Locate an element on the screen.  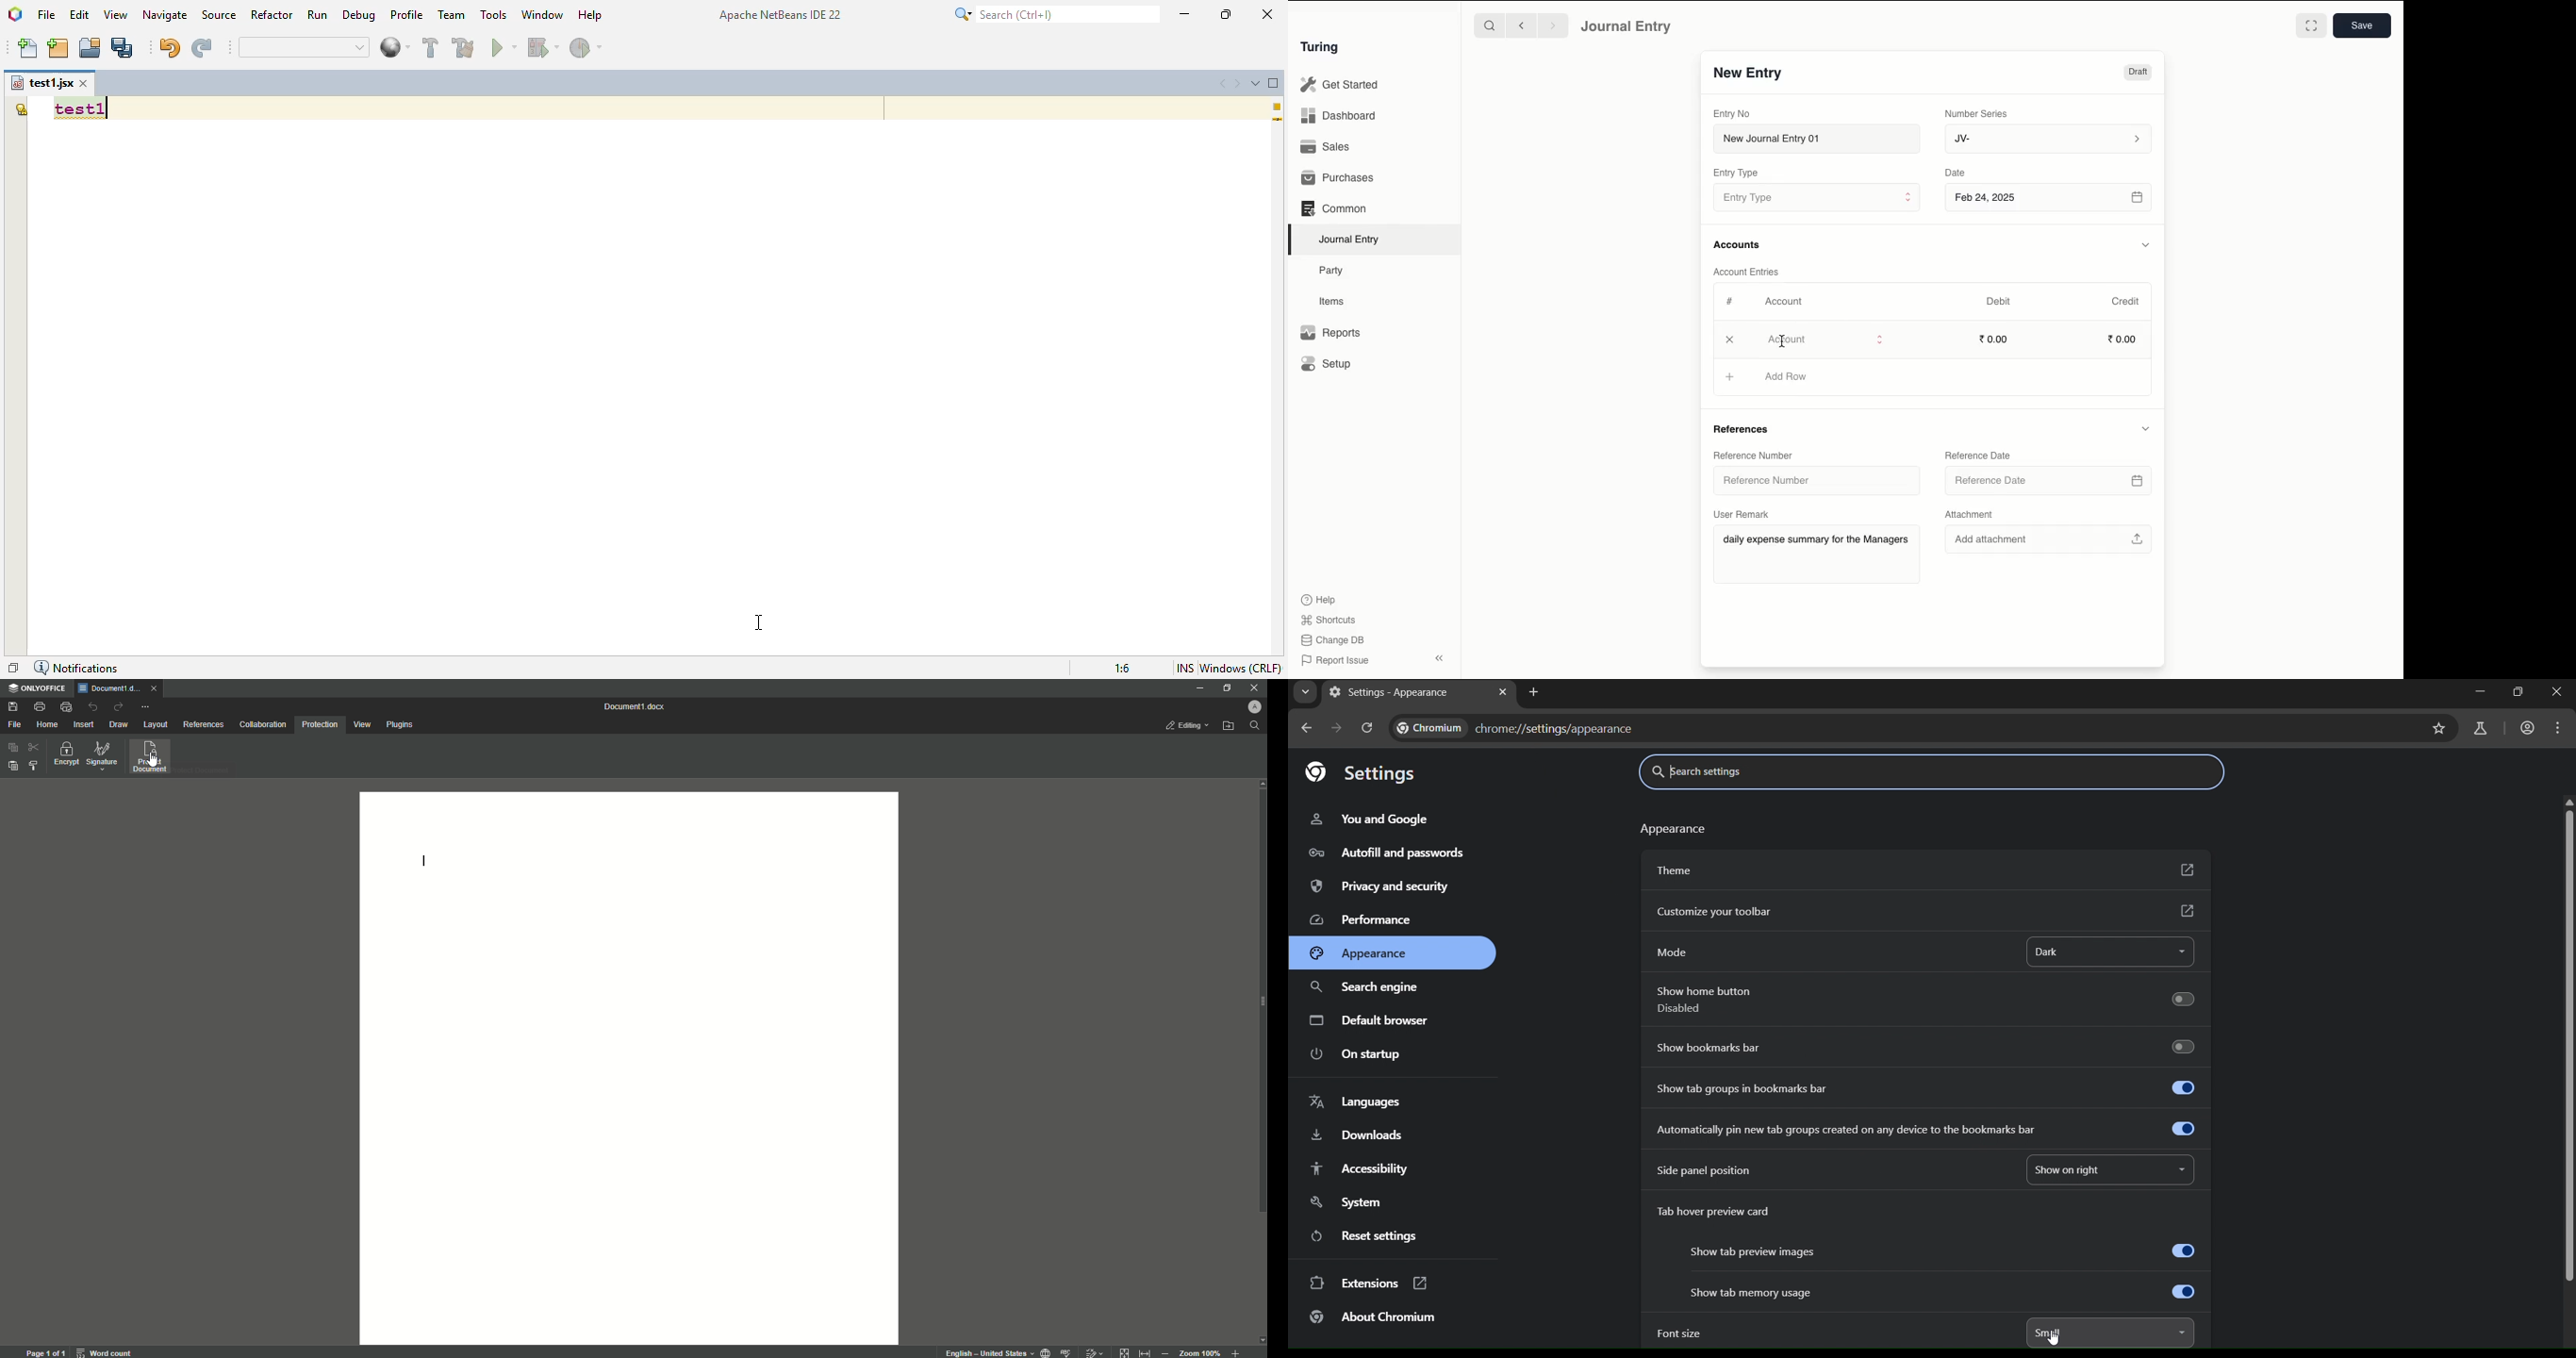
Change DB is located at coordinates (1332, 640).